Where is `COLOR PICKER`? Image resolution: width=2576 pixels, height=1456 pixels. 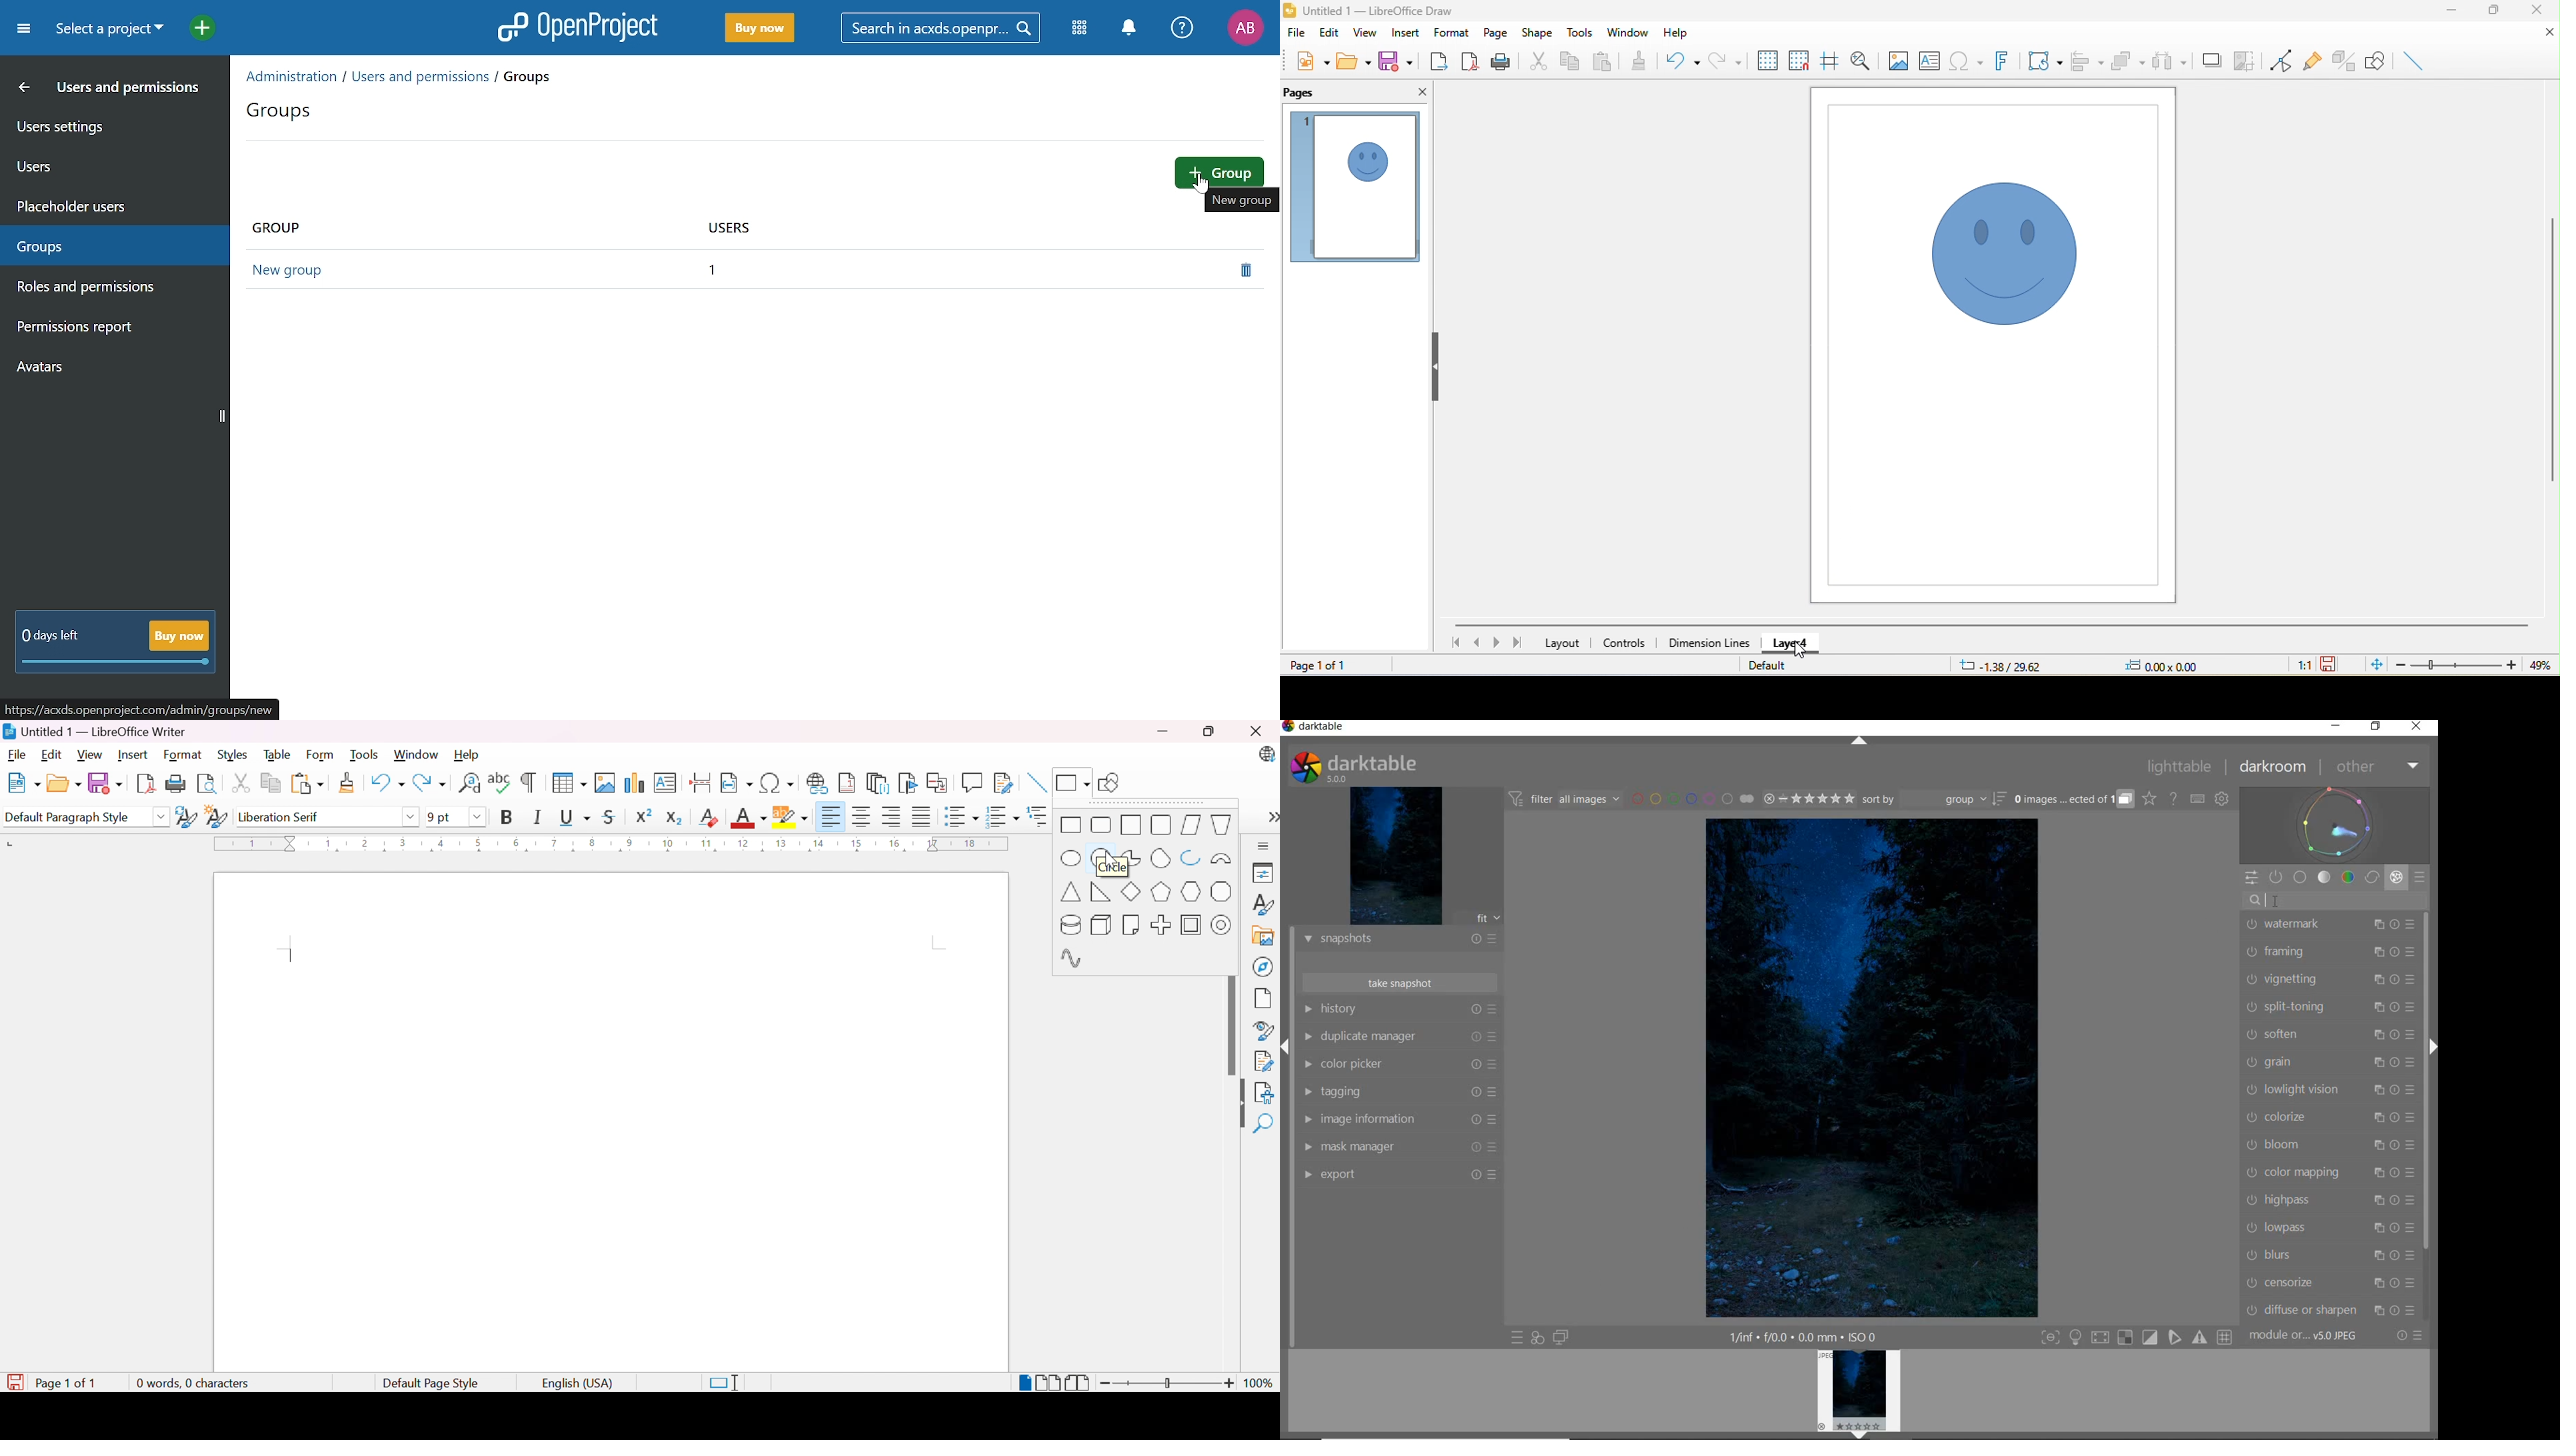
COLOR PICKER is located at coordinates (1399, 1066).